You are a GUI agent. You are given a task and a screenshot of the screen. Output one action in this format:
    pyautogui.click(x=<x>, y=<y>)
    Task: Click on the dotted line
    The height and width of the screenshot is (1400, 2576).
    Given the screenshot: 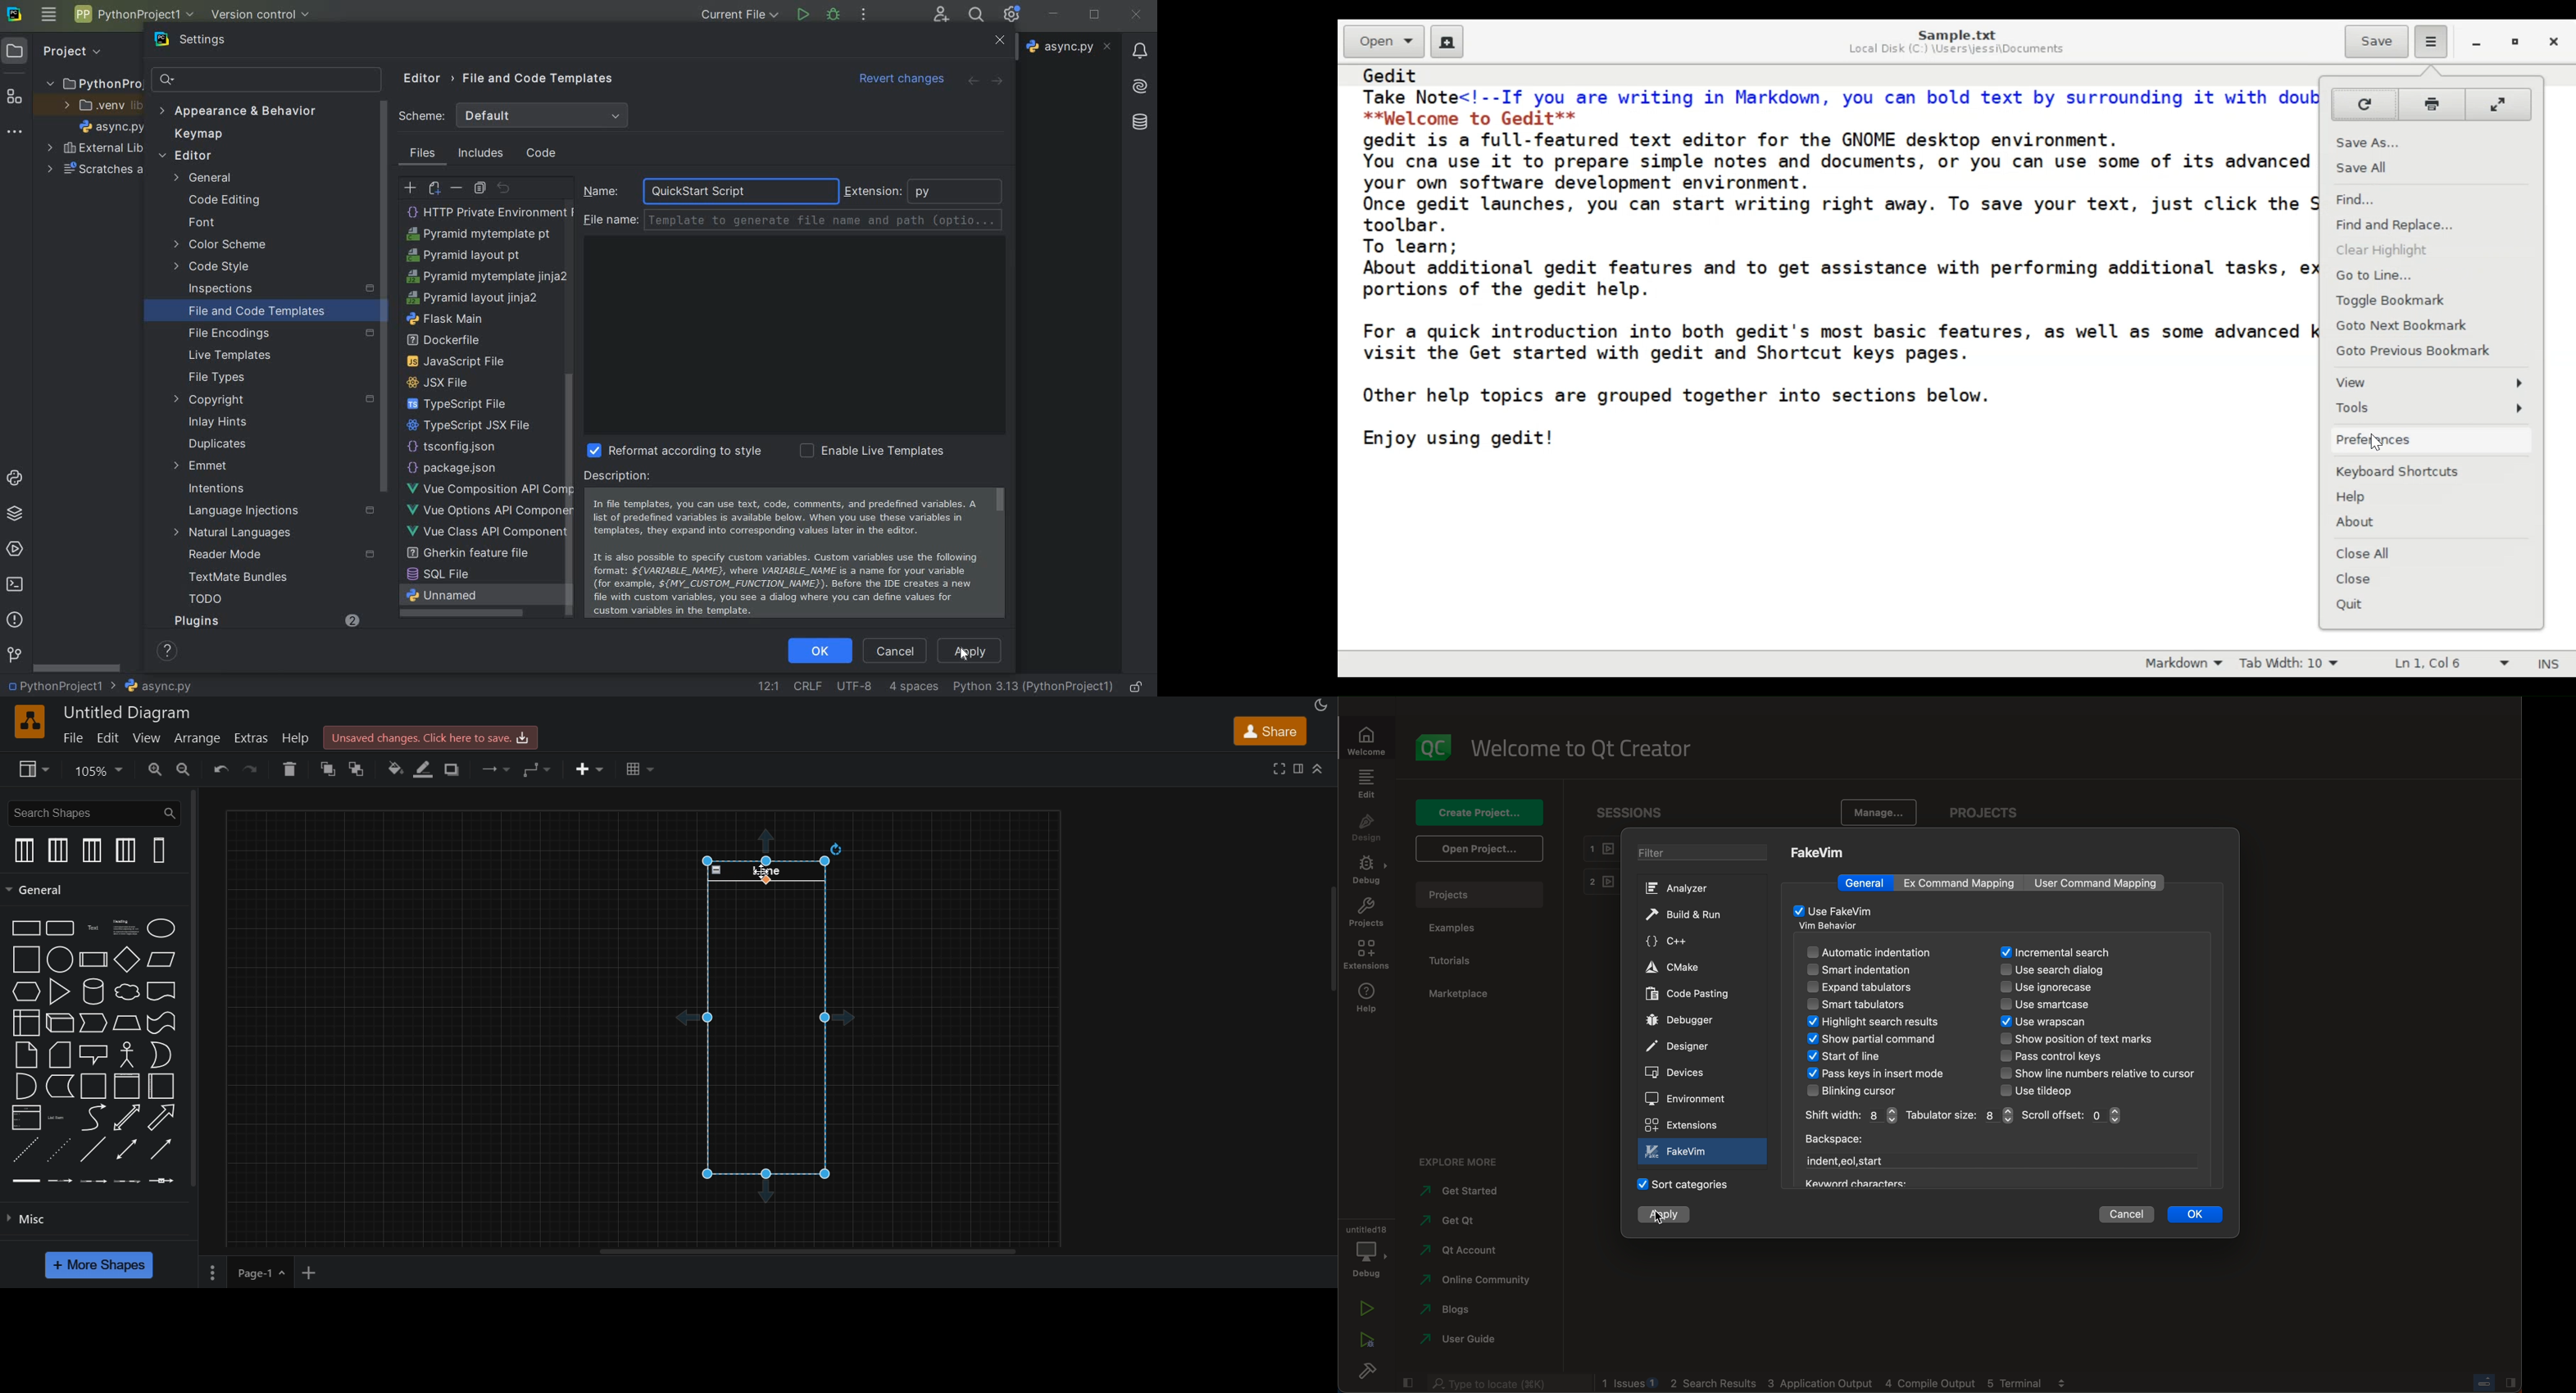 What is the action you would take?
    pyautogui.click(x=59, y=1153)
    